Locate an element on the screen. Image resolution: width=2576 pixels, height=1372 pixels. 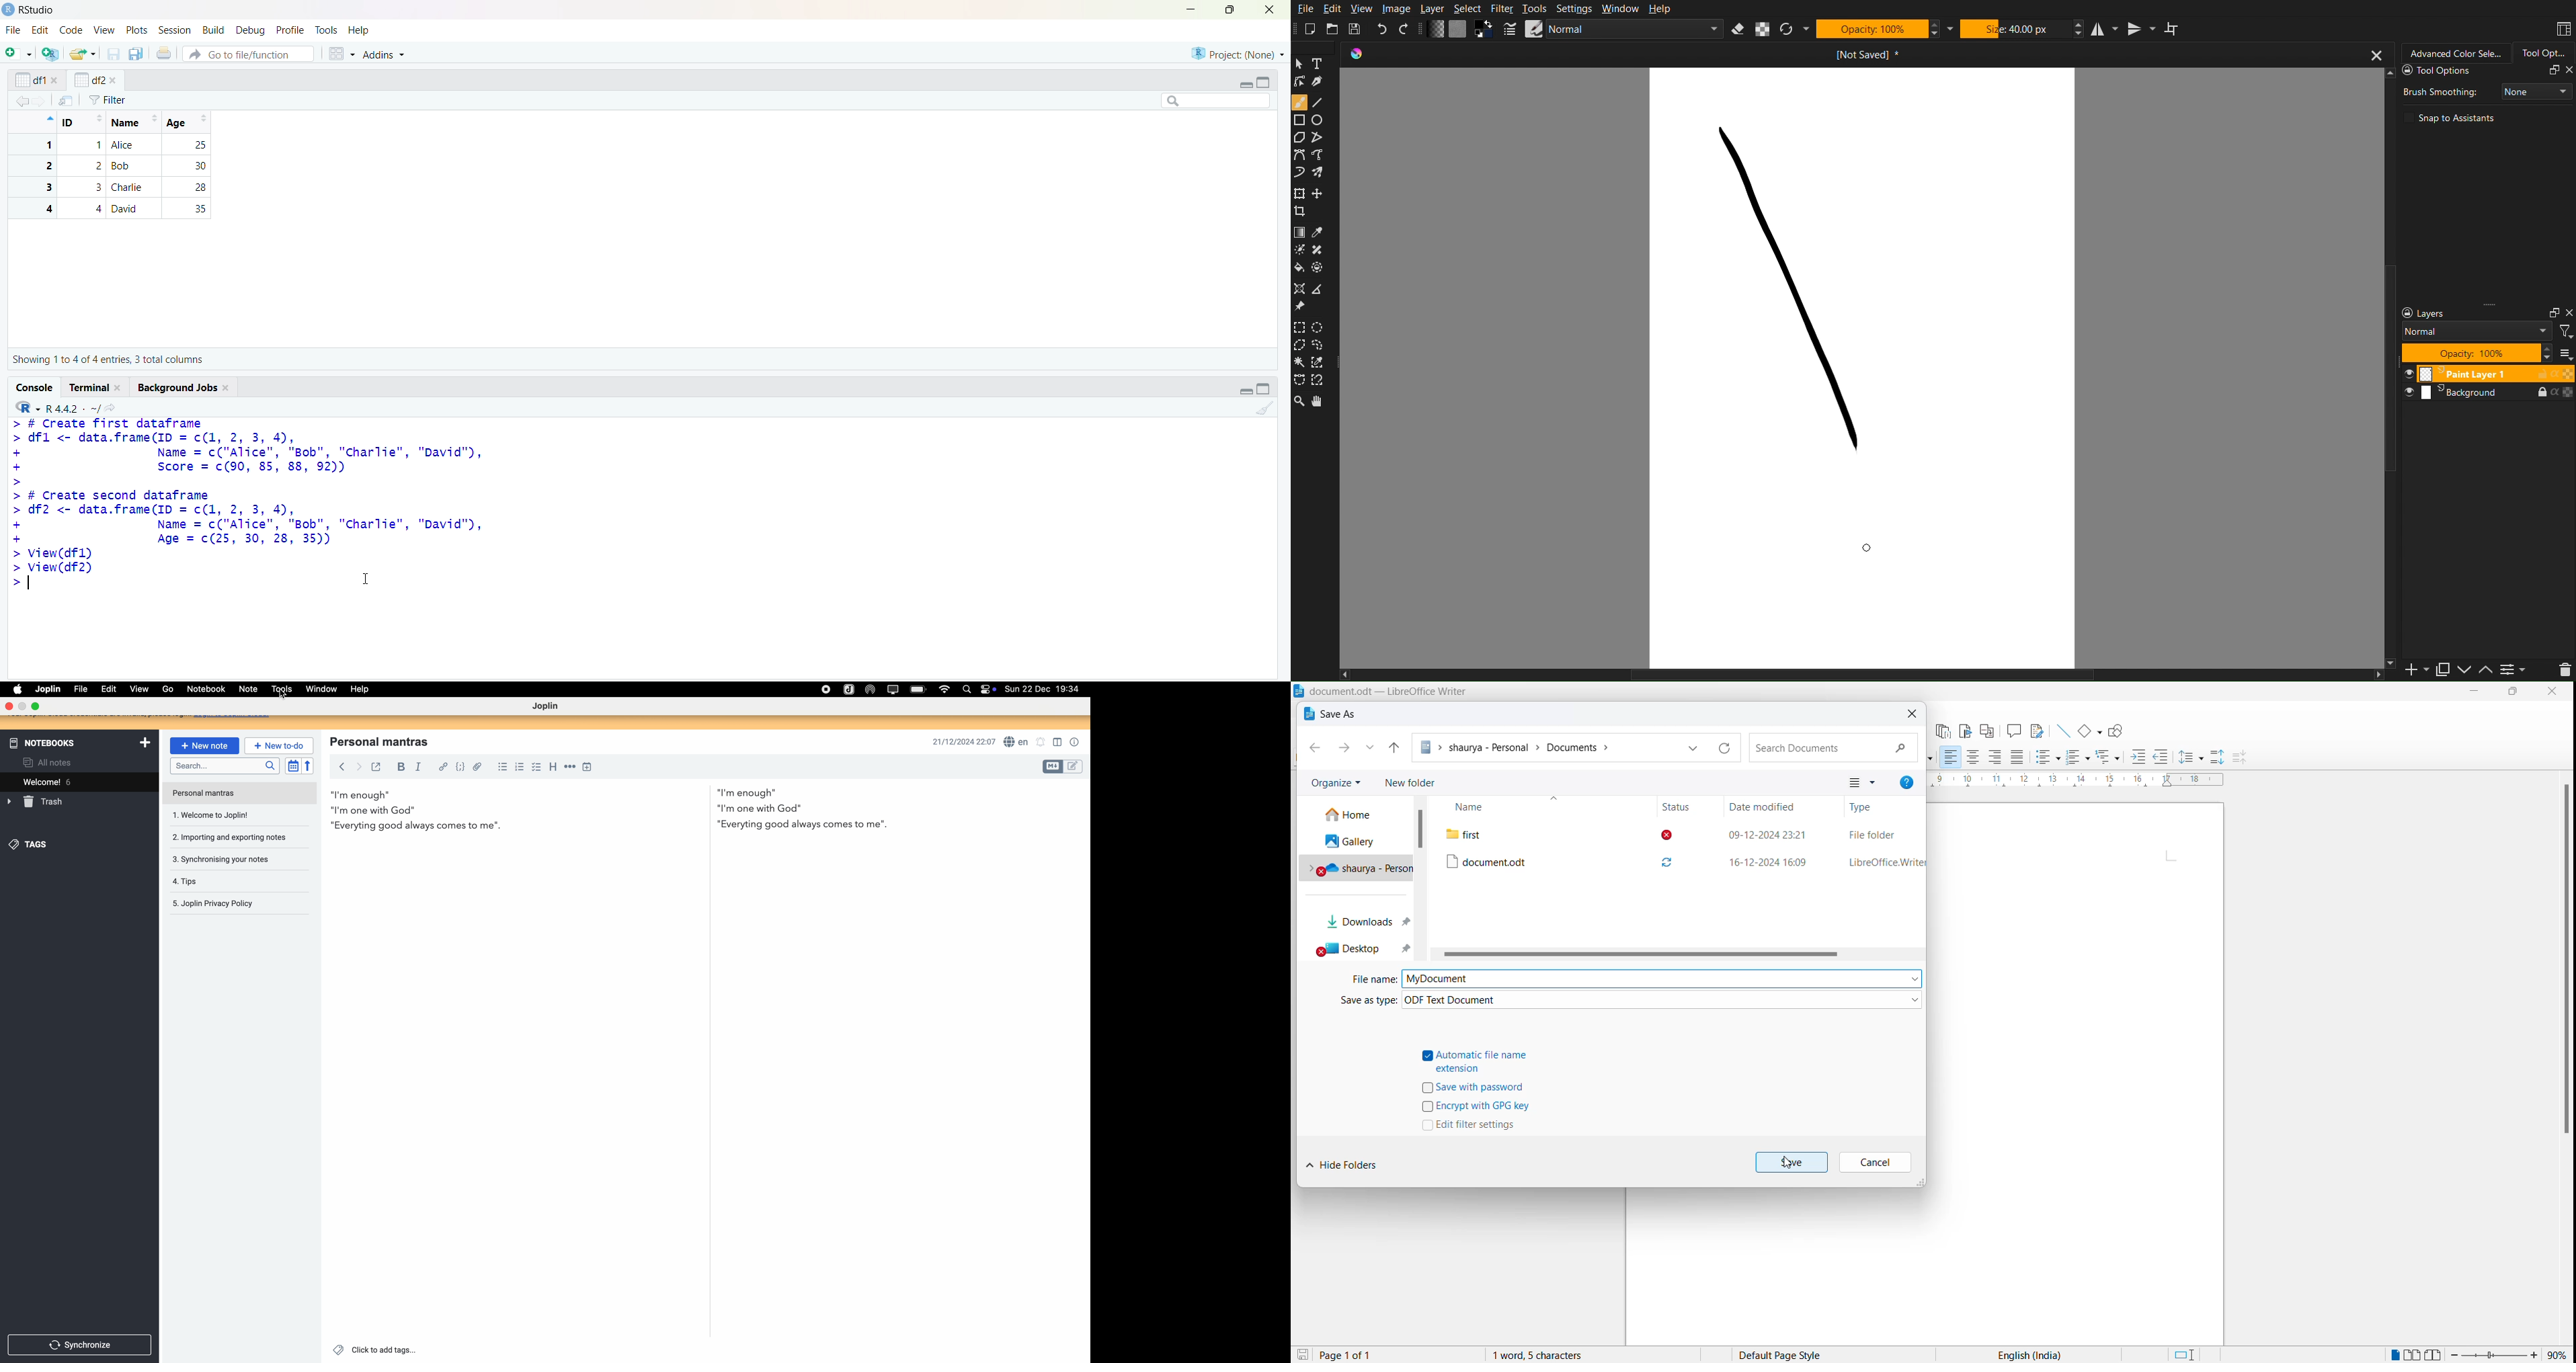
age is located at coordinates (190, 122).